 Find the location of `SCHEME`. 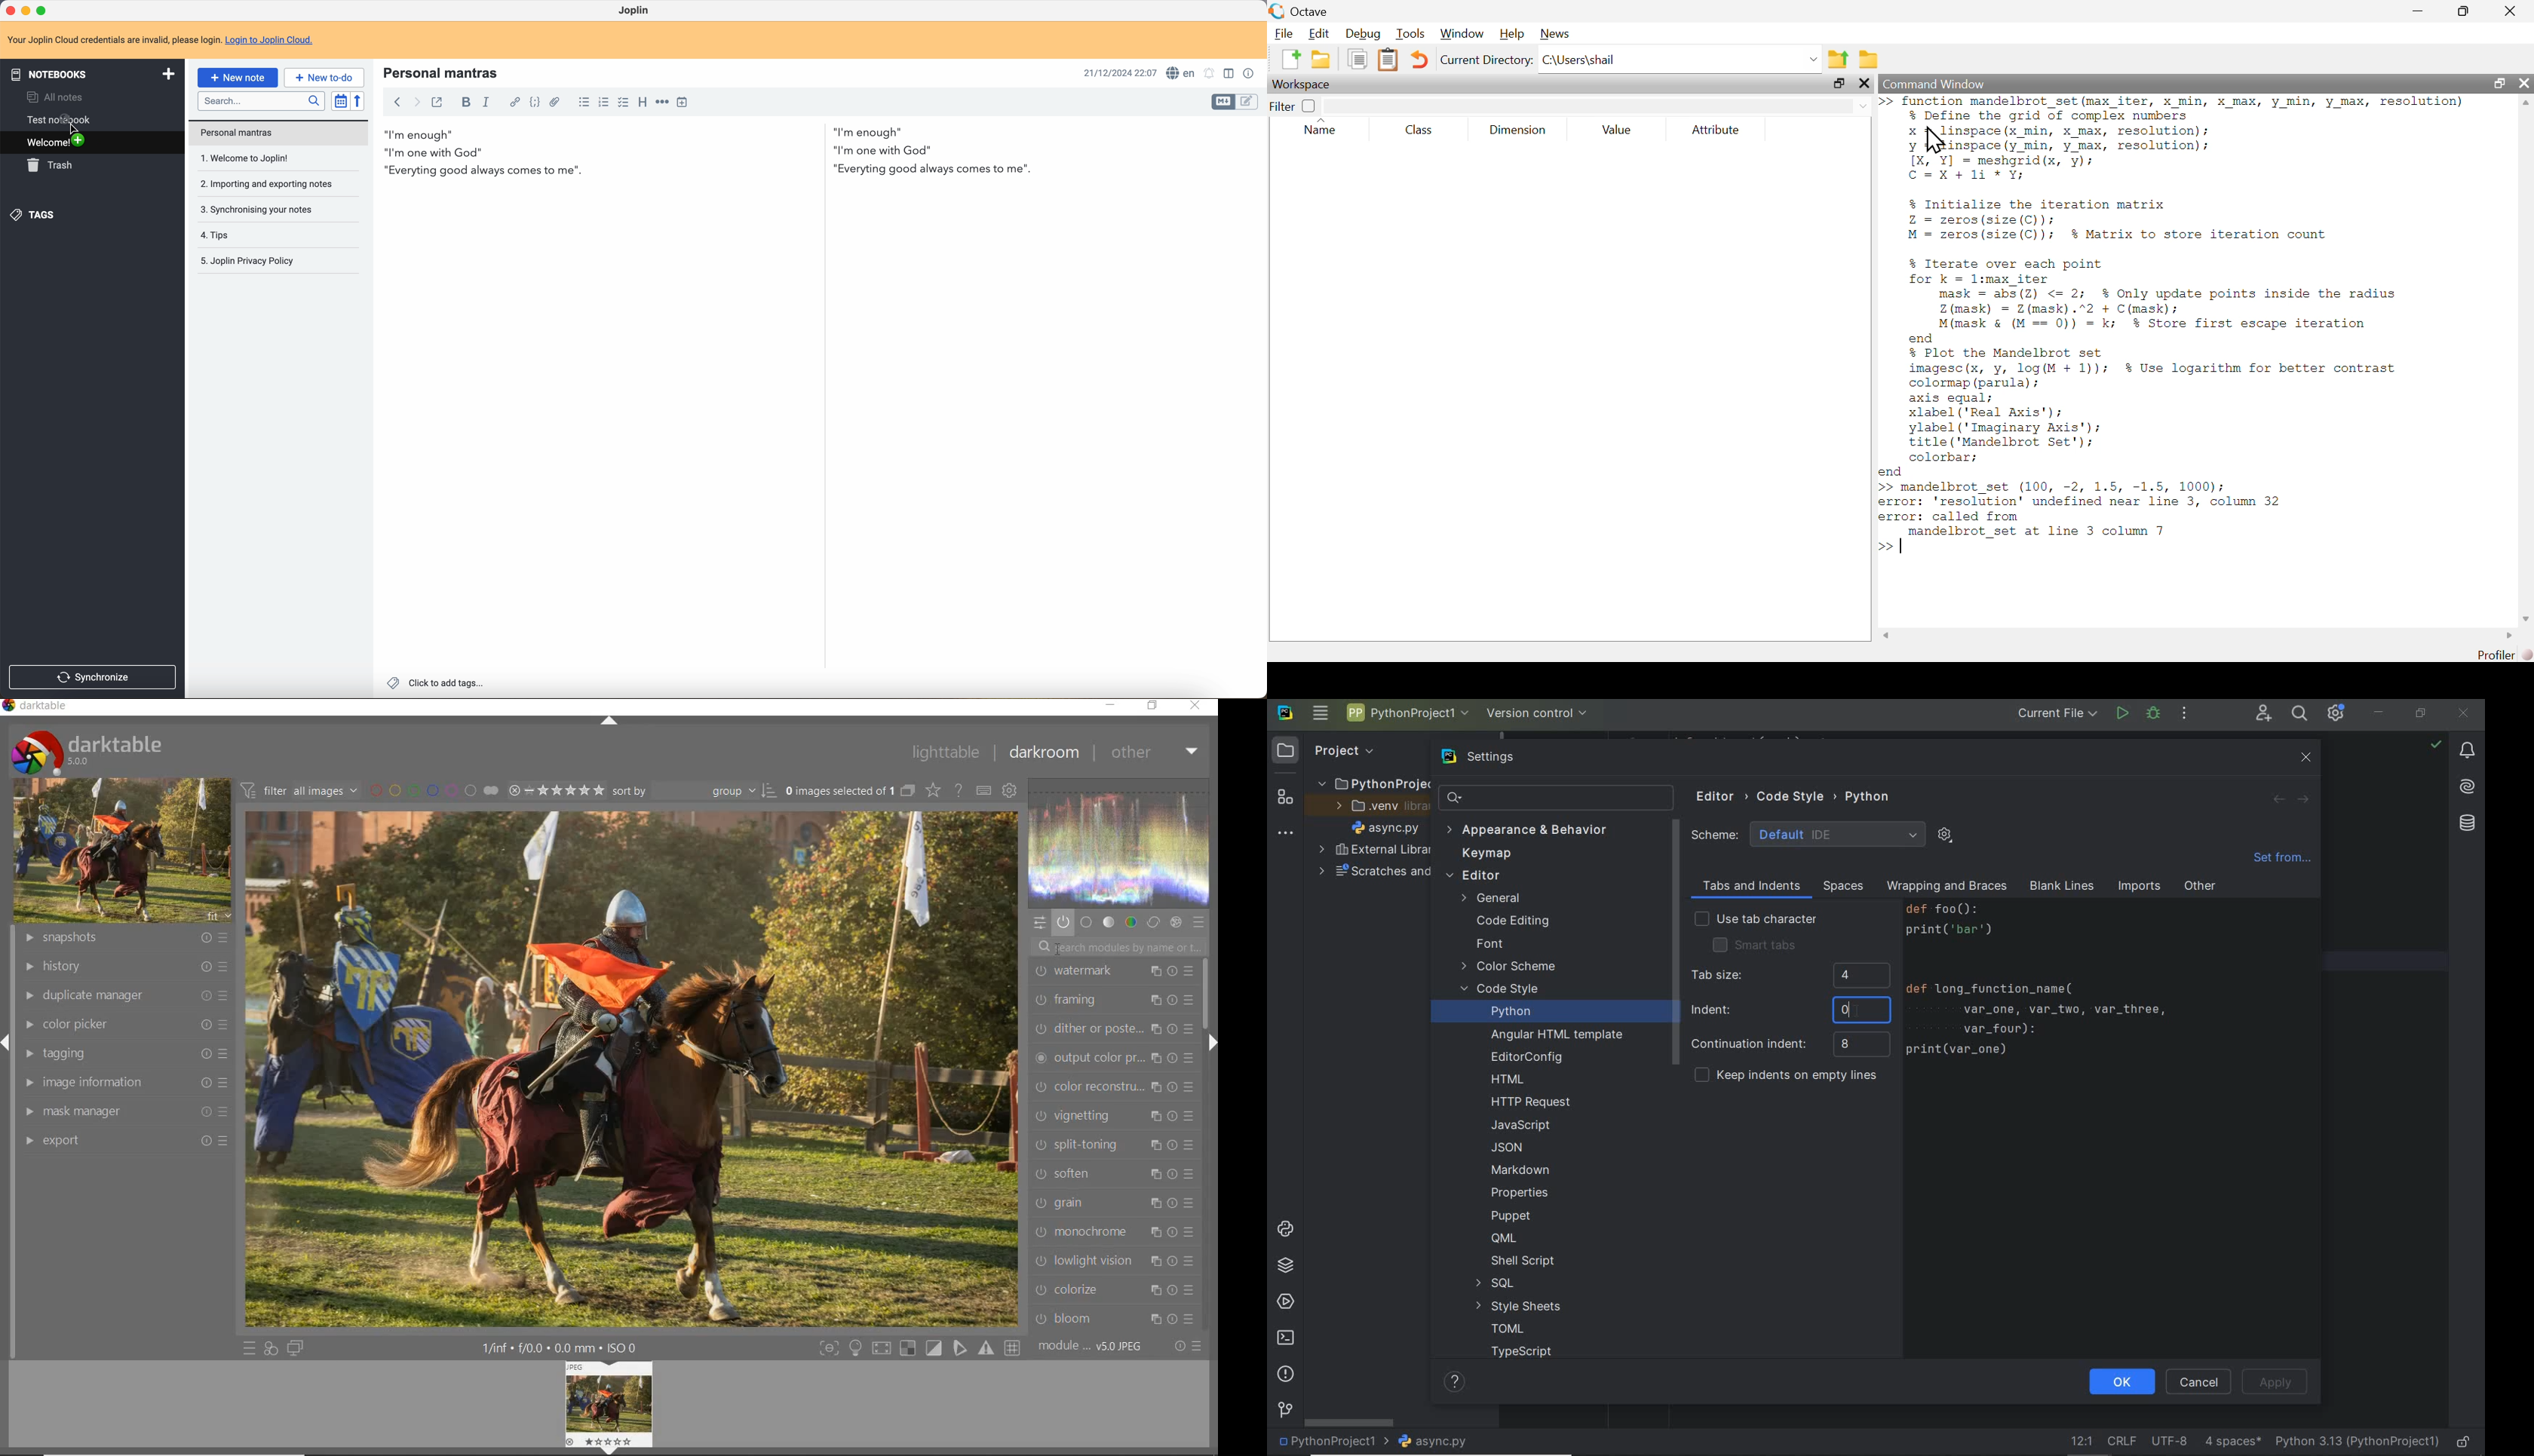

SCHEME is located at coordinates (1810, 834).